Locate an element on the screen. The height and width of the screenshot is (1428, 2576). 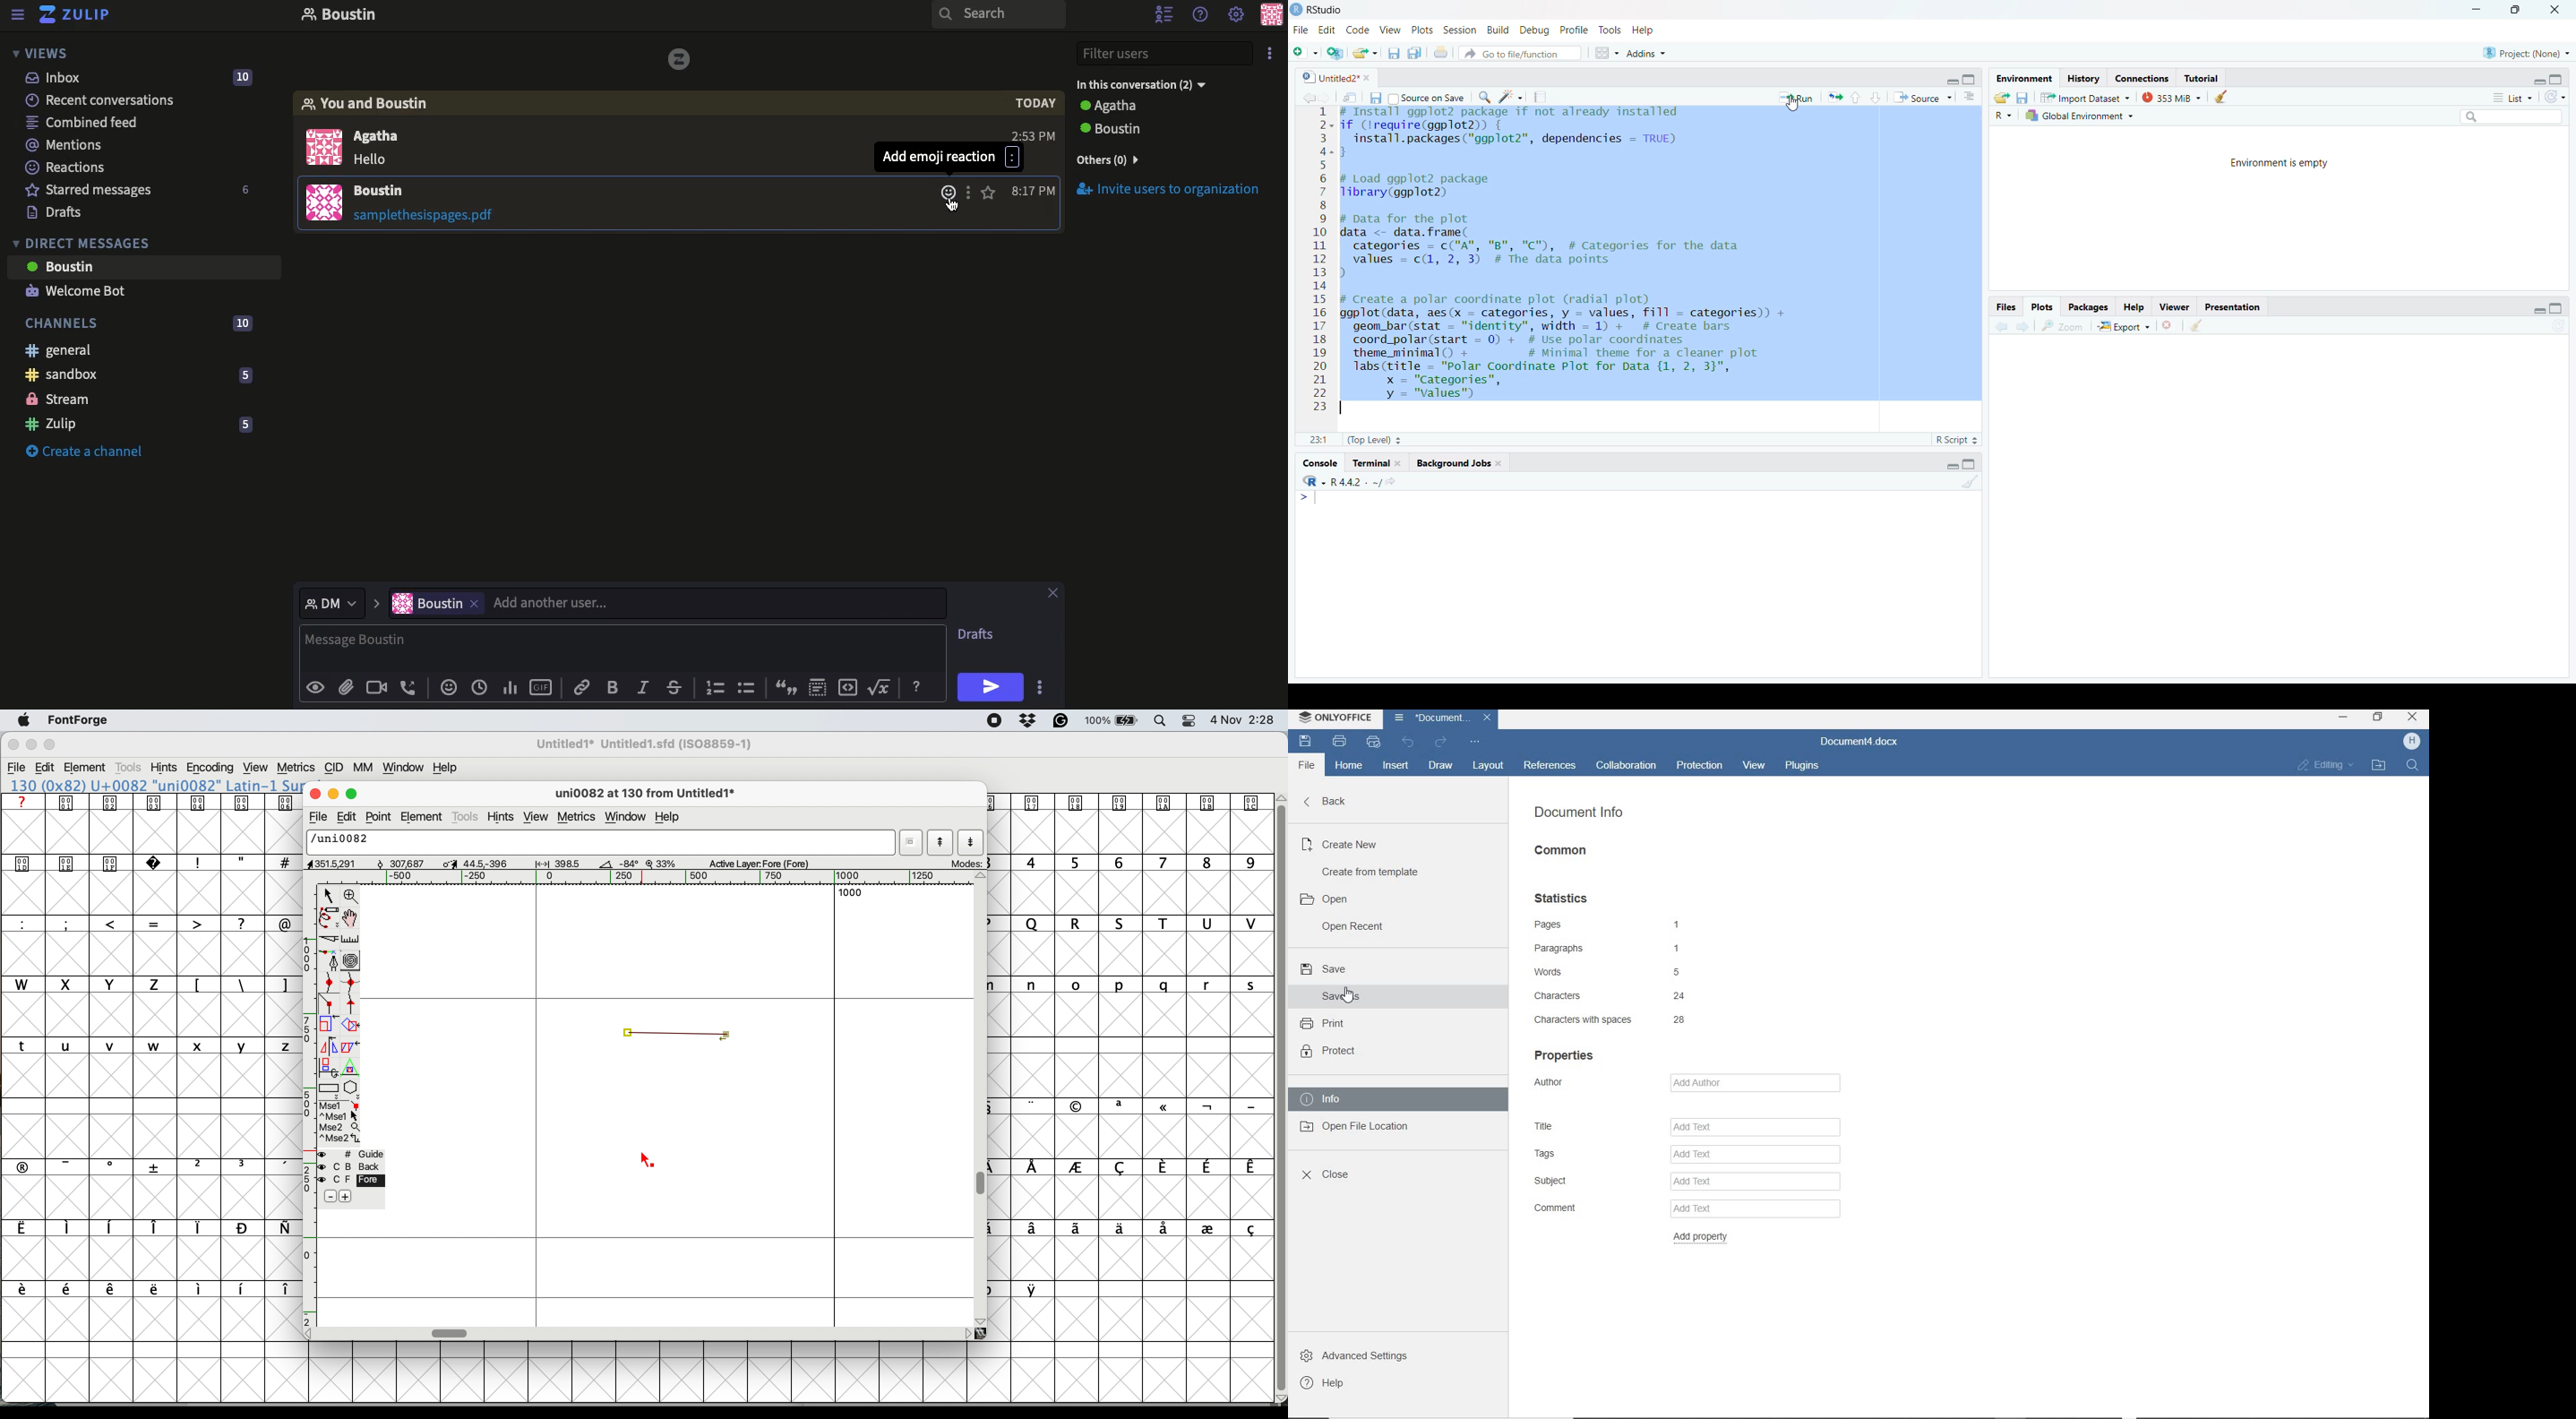
help is located at coordinates (447, 767).